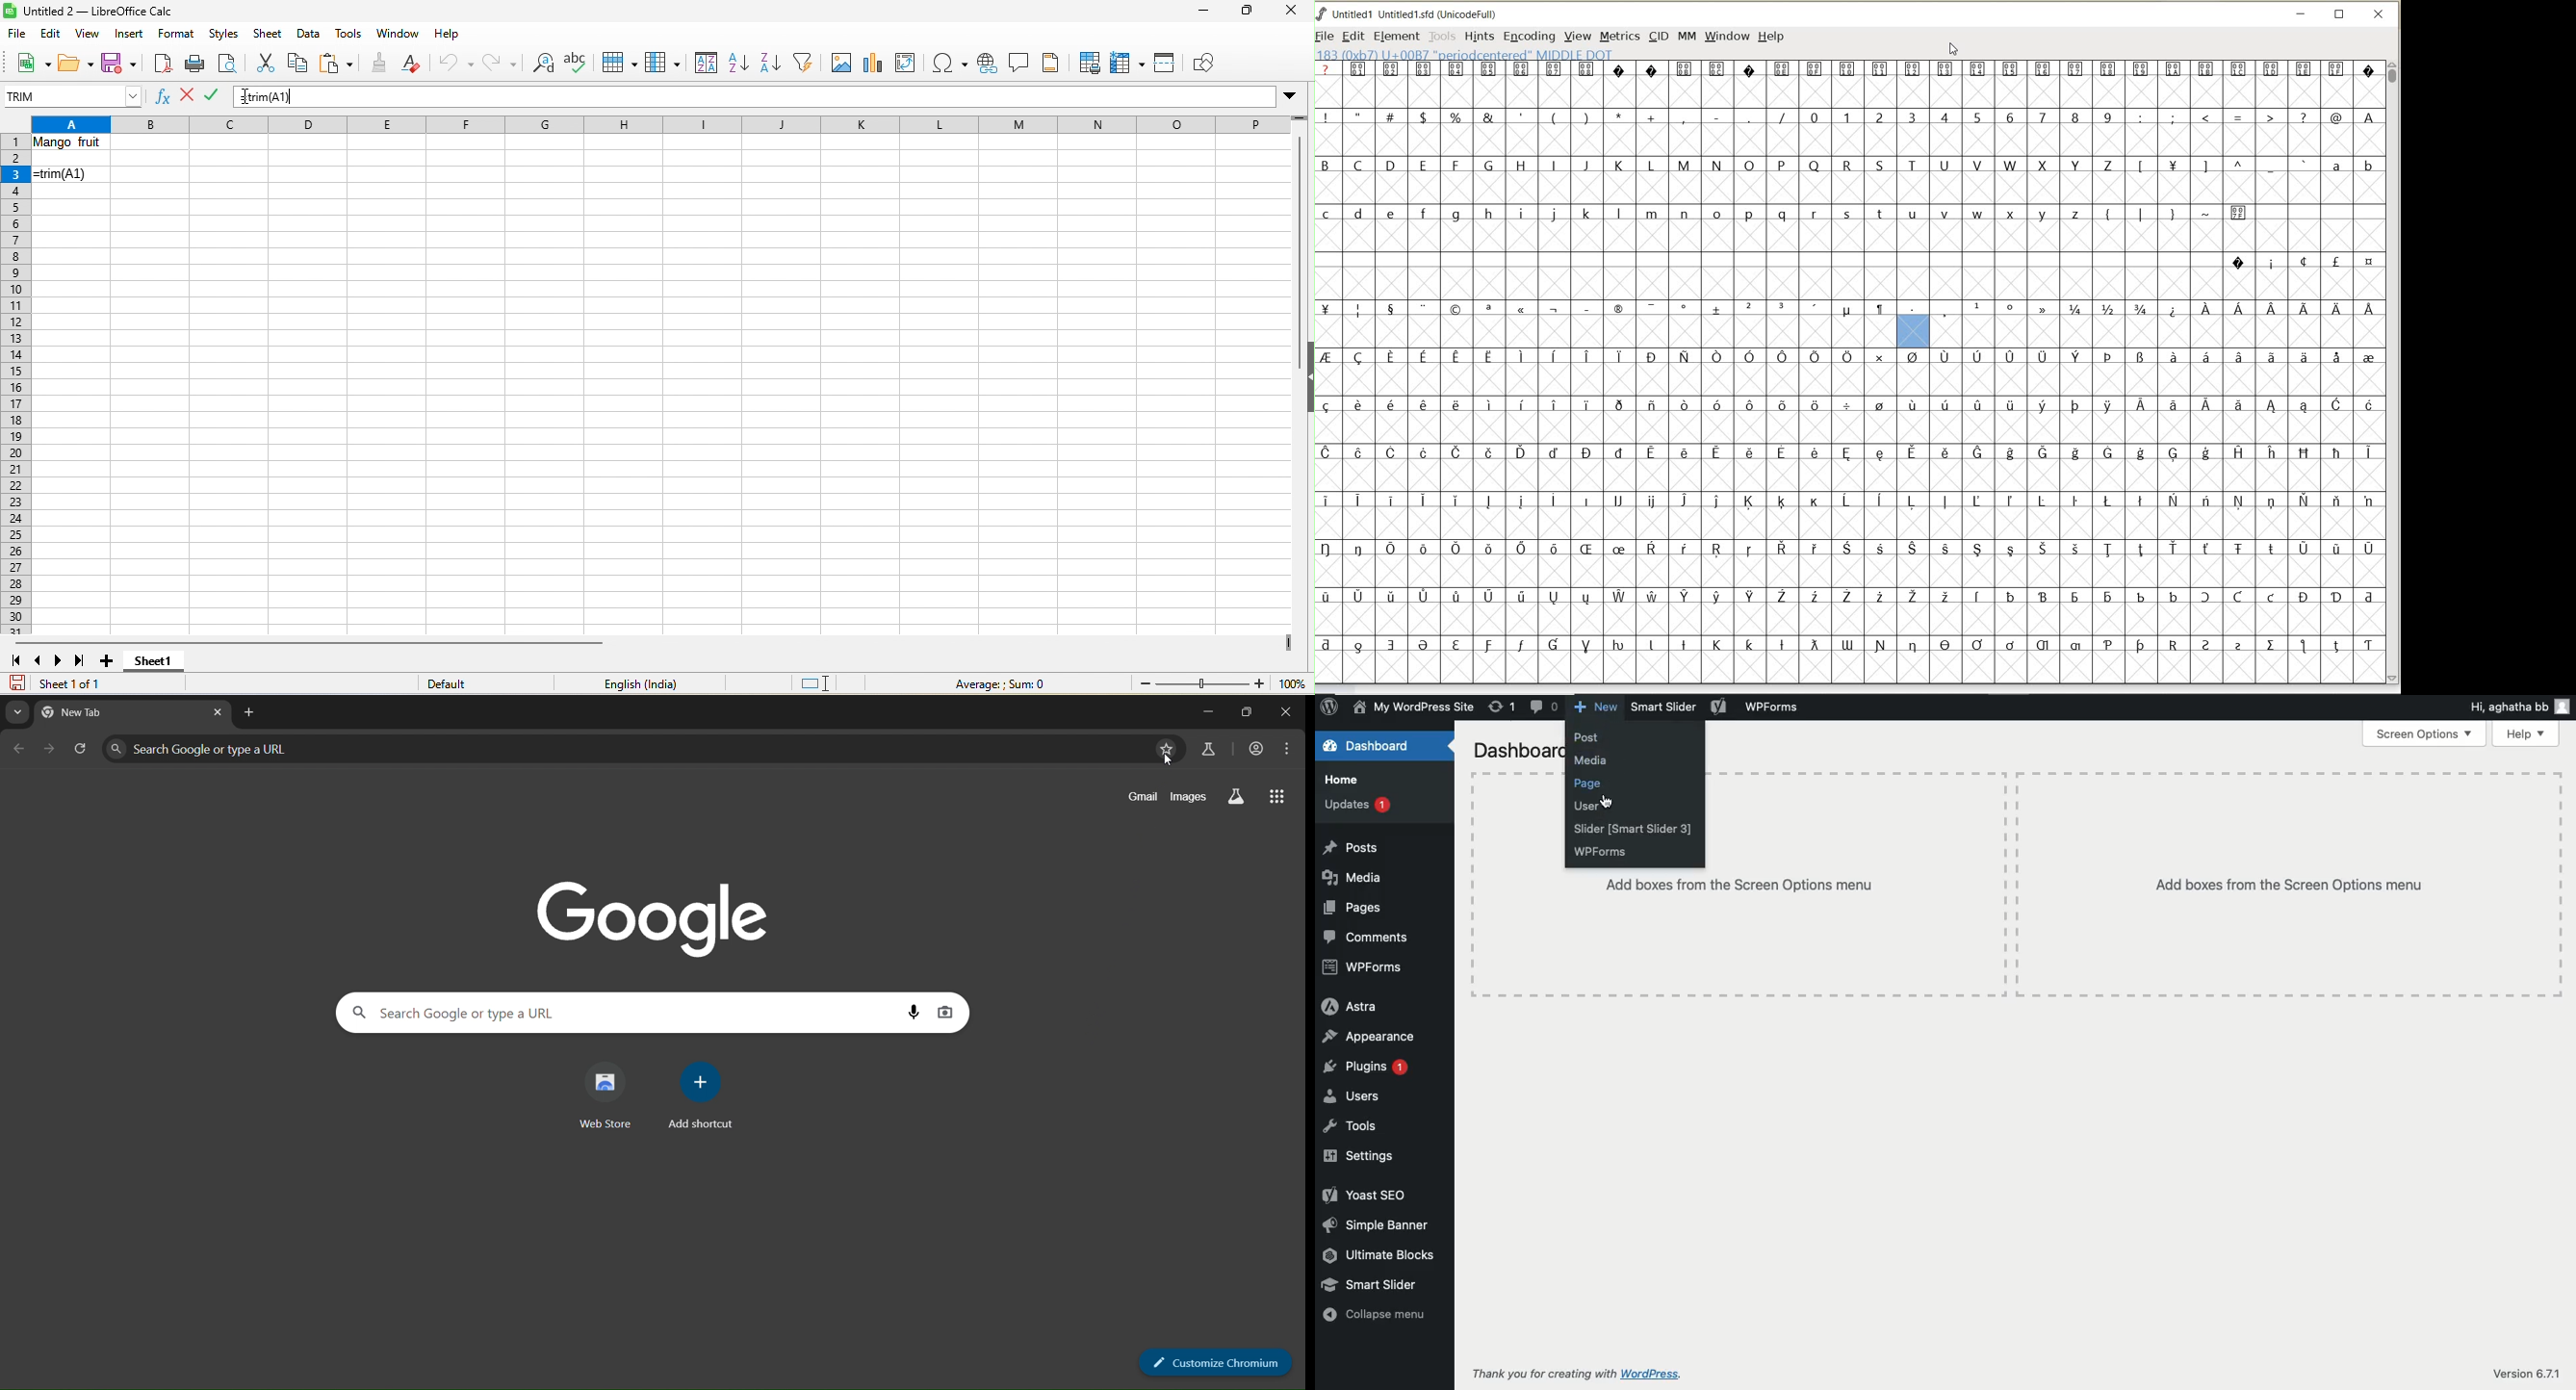 This screenshot has height=1400, width=2576. I want to click on gmail , so click(1140, 798).